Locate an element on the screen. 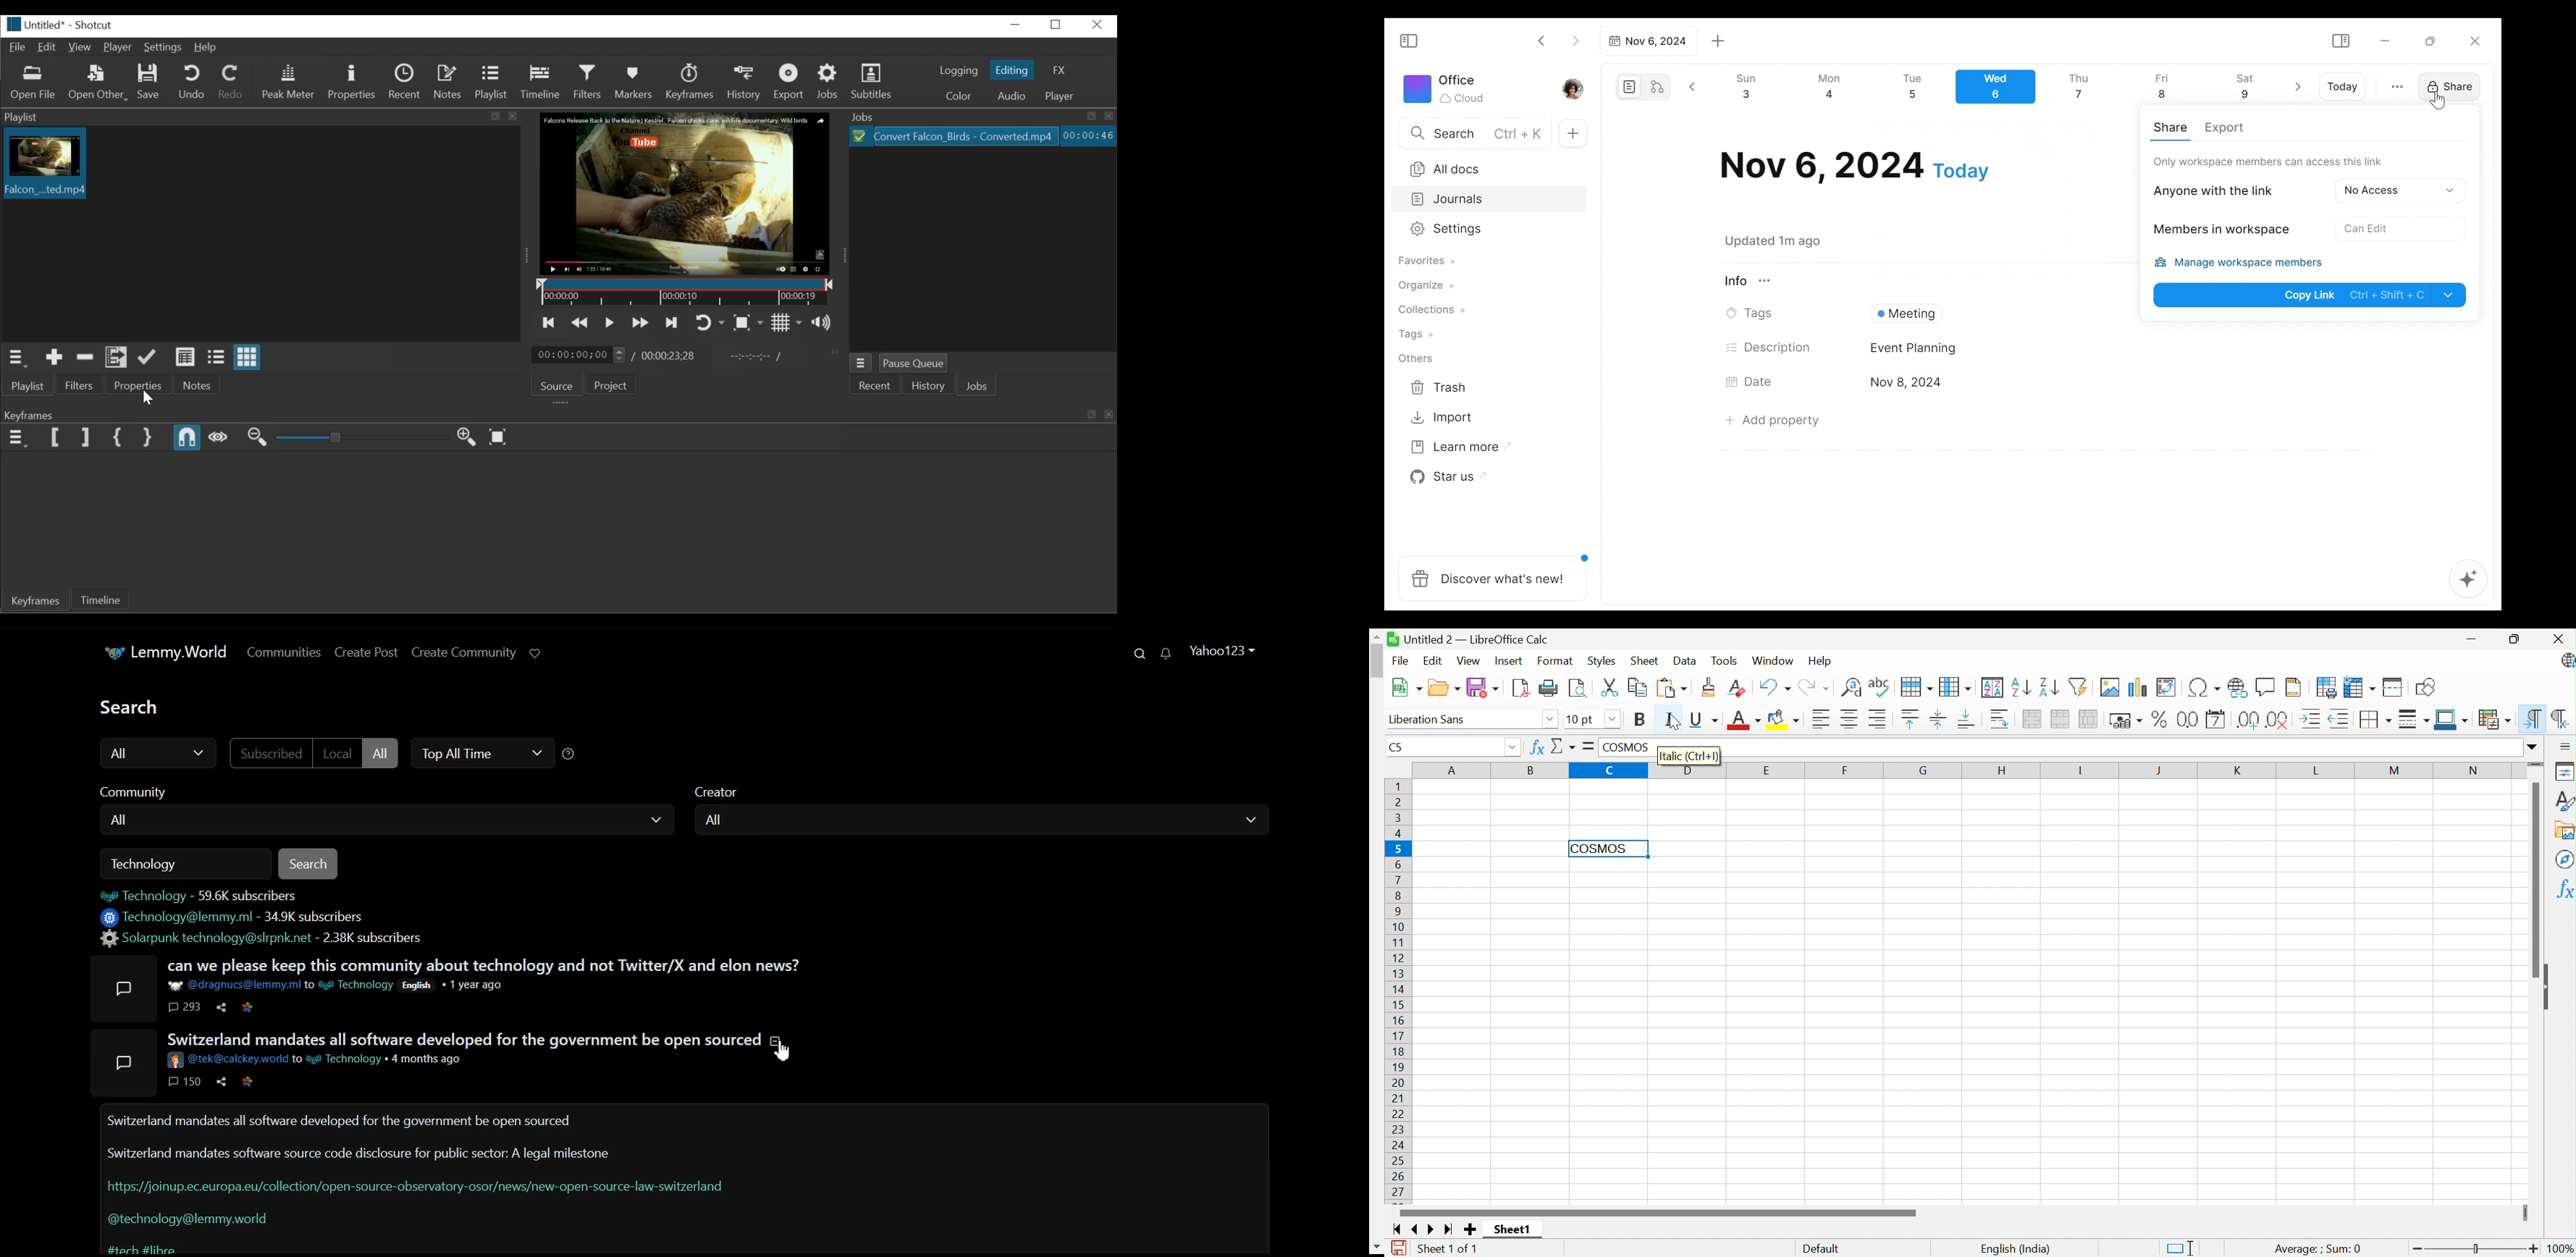 The image size is (2576, 1260). Toggle Zoom is located at coordinates (749, 321).